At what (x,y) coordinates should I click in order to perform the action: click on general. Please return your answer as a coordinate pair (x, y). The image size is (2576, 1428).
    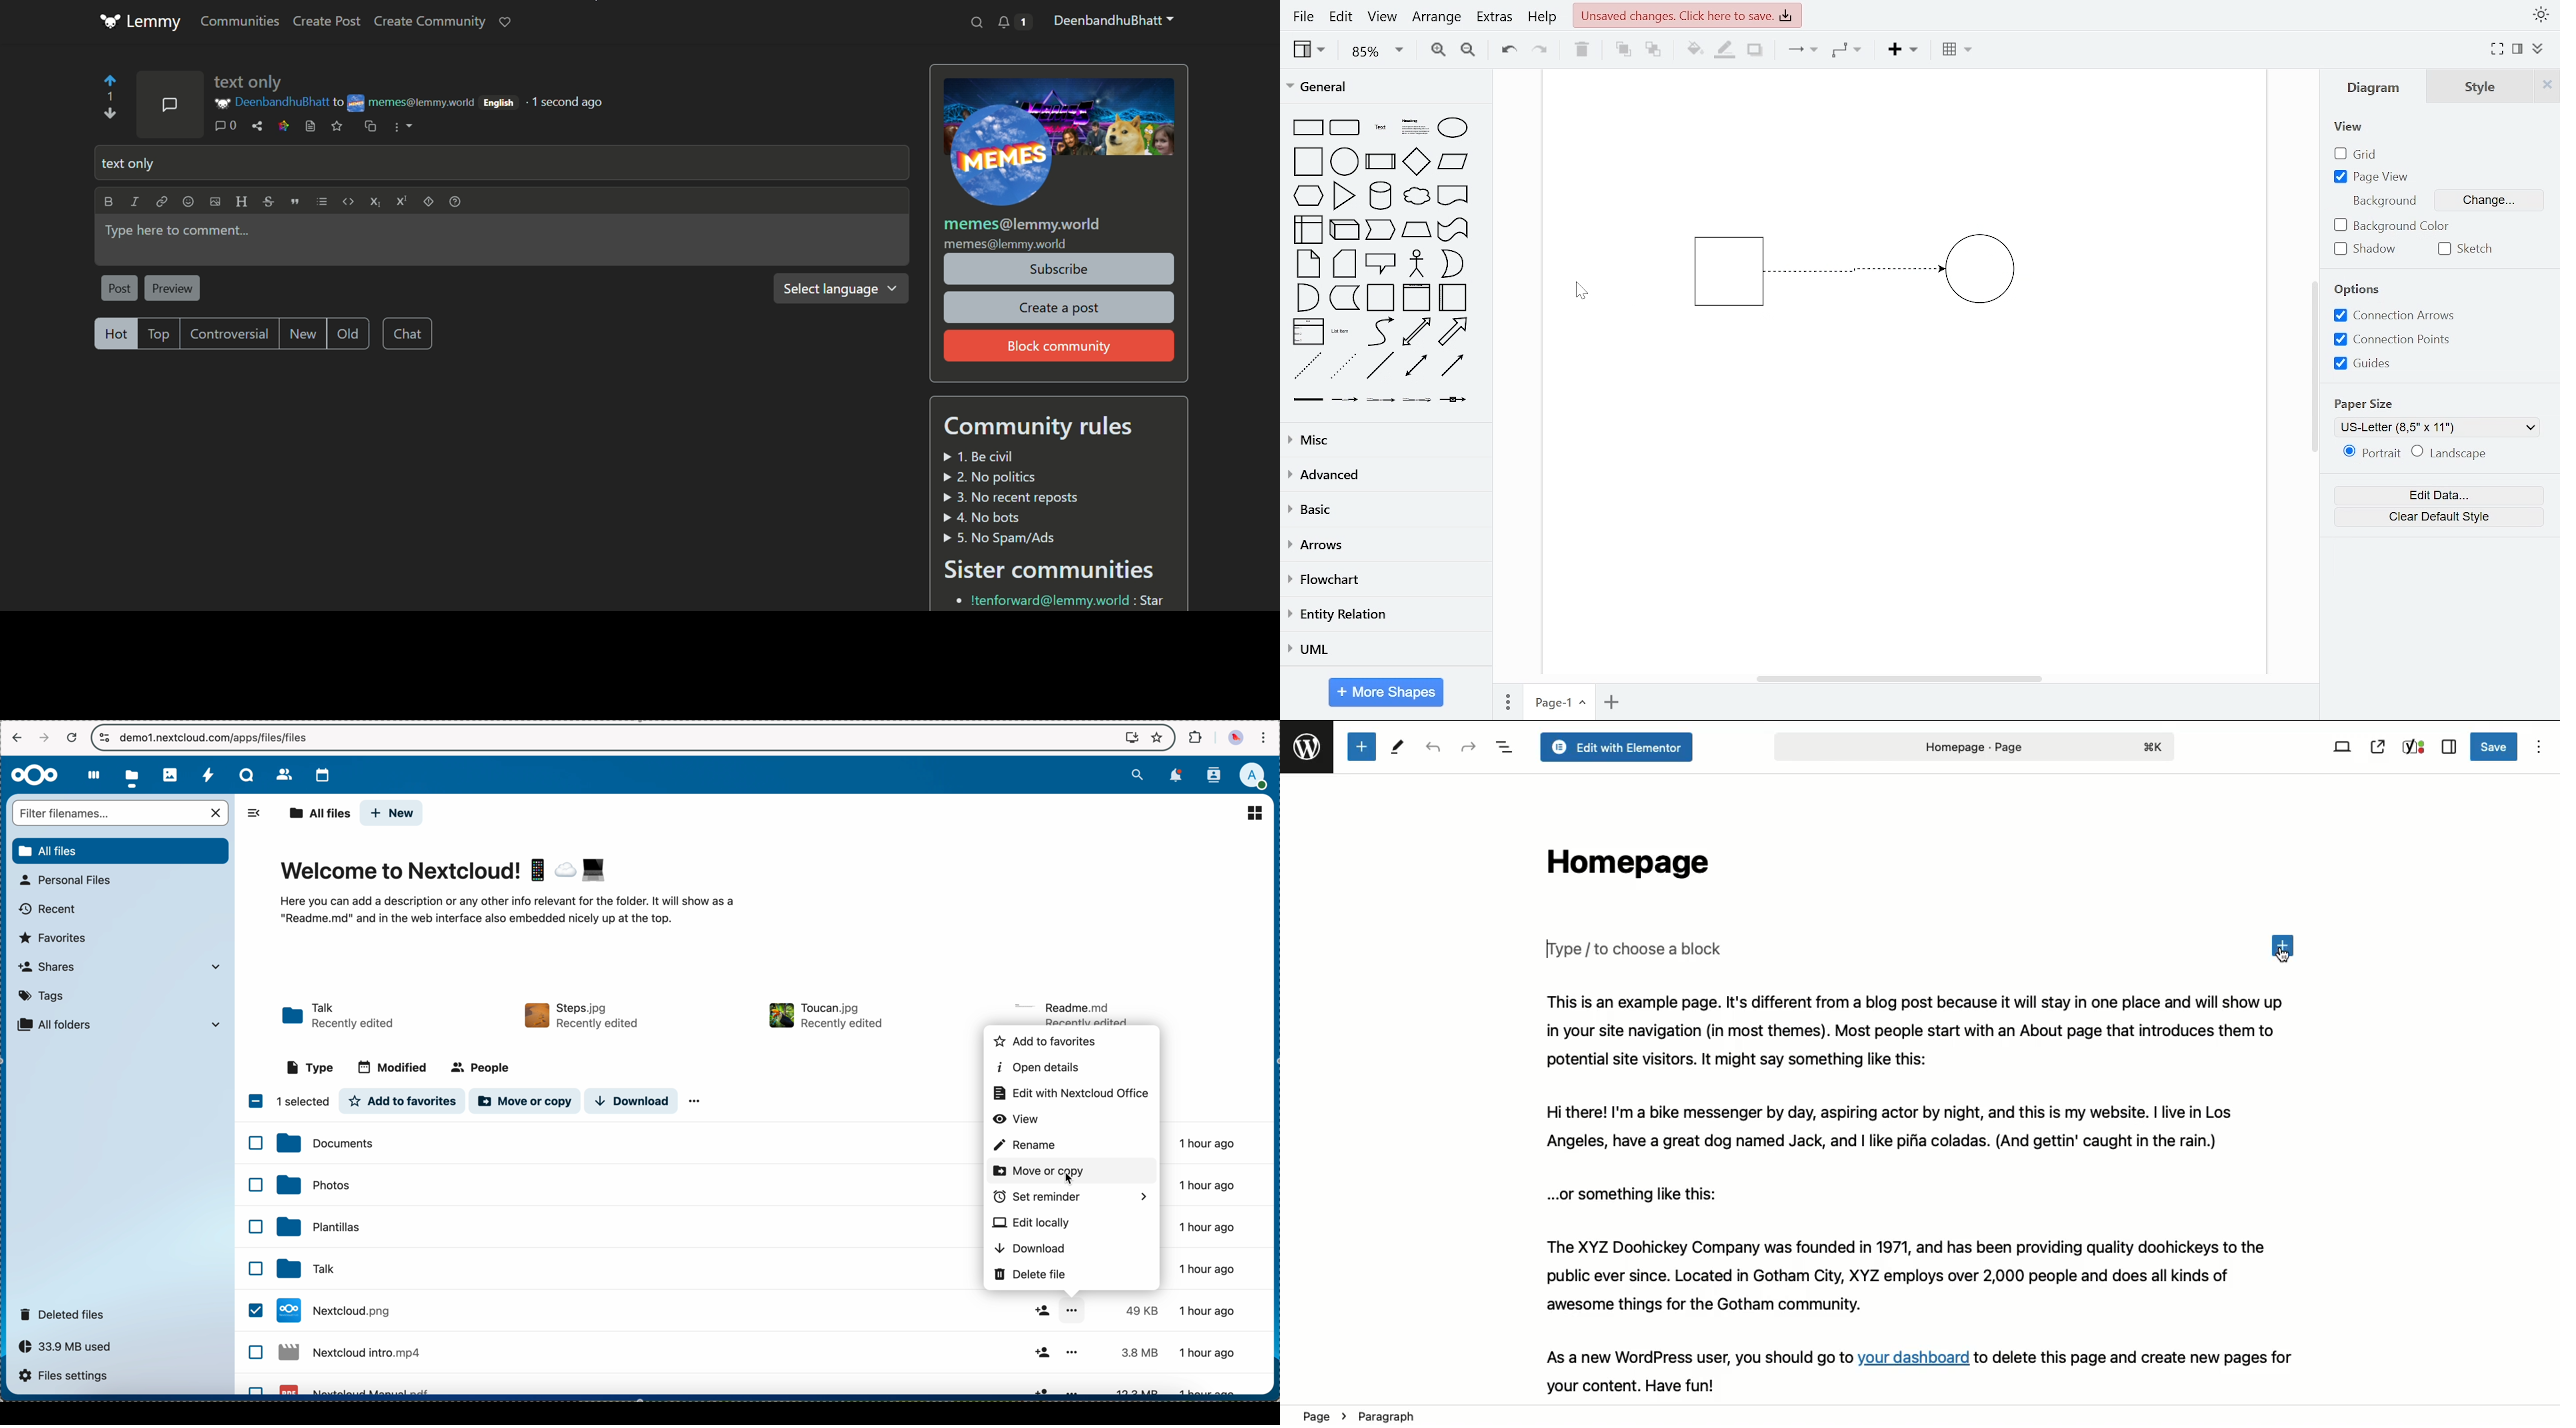
    Looking at the image, I should click on (1387, 89).